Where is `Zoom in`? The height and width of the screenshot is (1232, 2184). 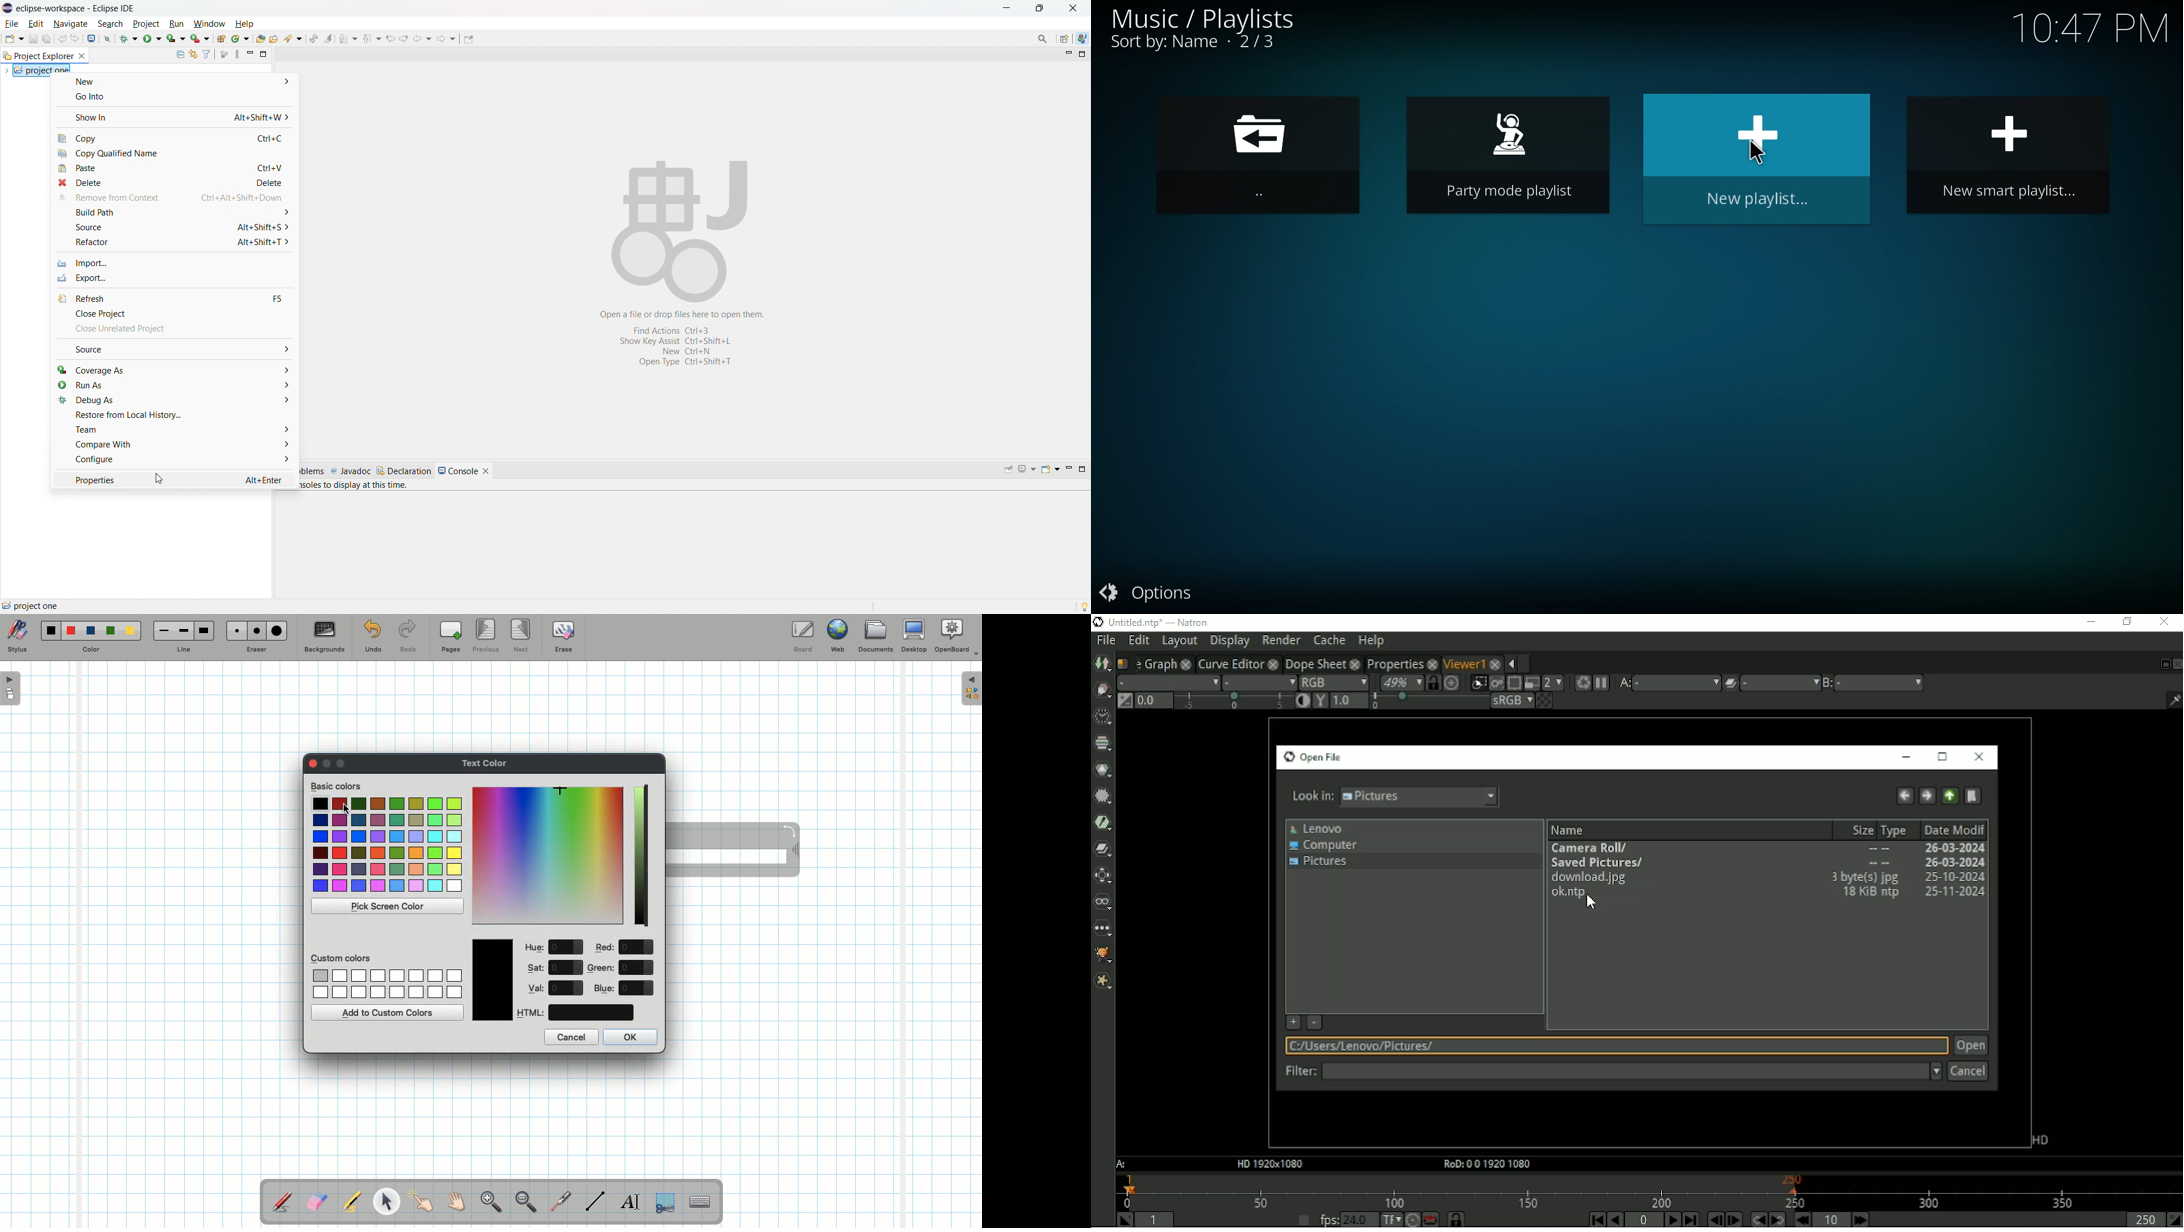 Zoom in is located at coordinates (488, 1203).